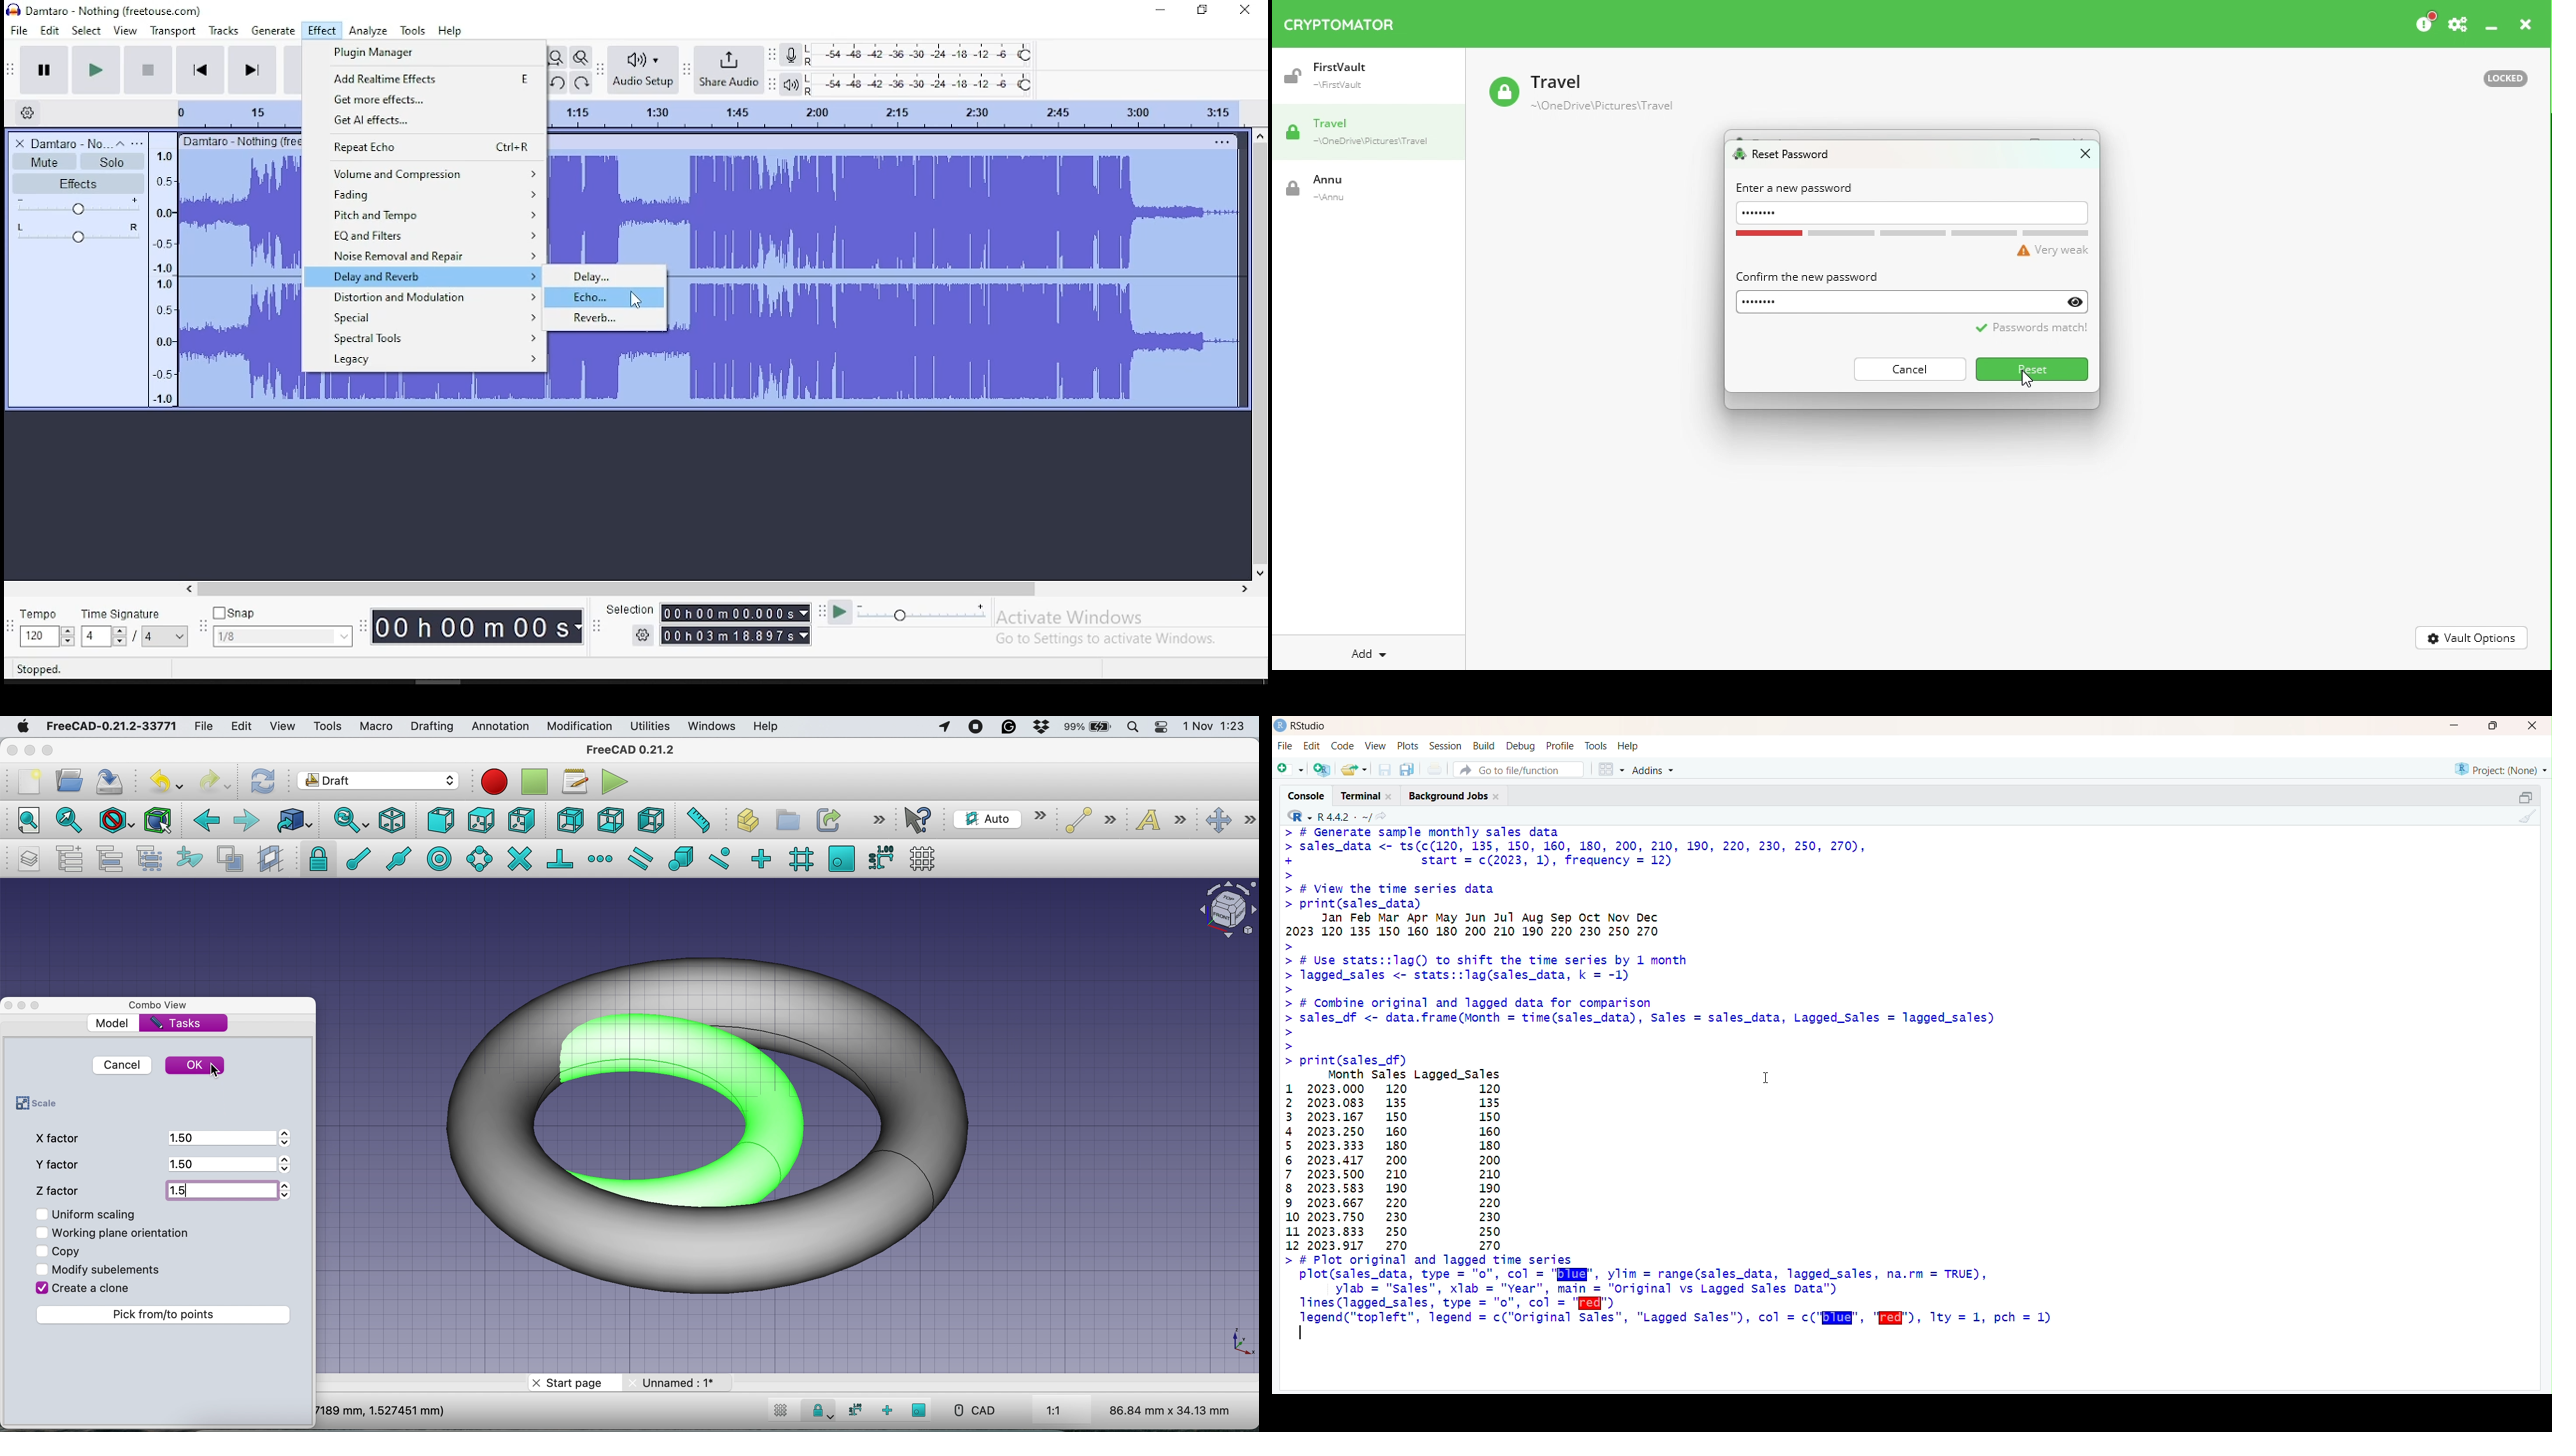 The width and height of the screenshot is (2576, 1456). What do you see at coordinates (580, 727) in the screenshot?
I see `modification` at bounding box center [580, 727].